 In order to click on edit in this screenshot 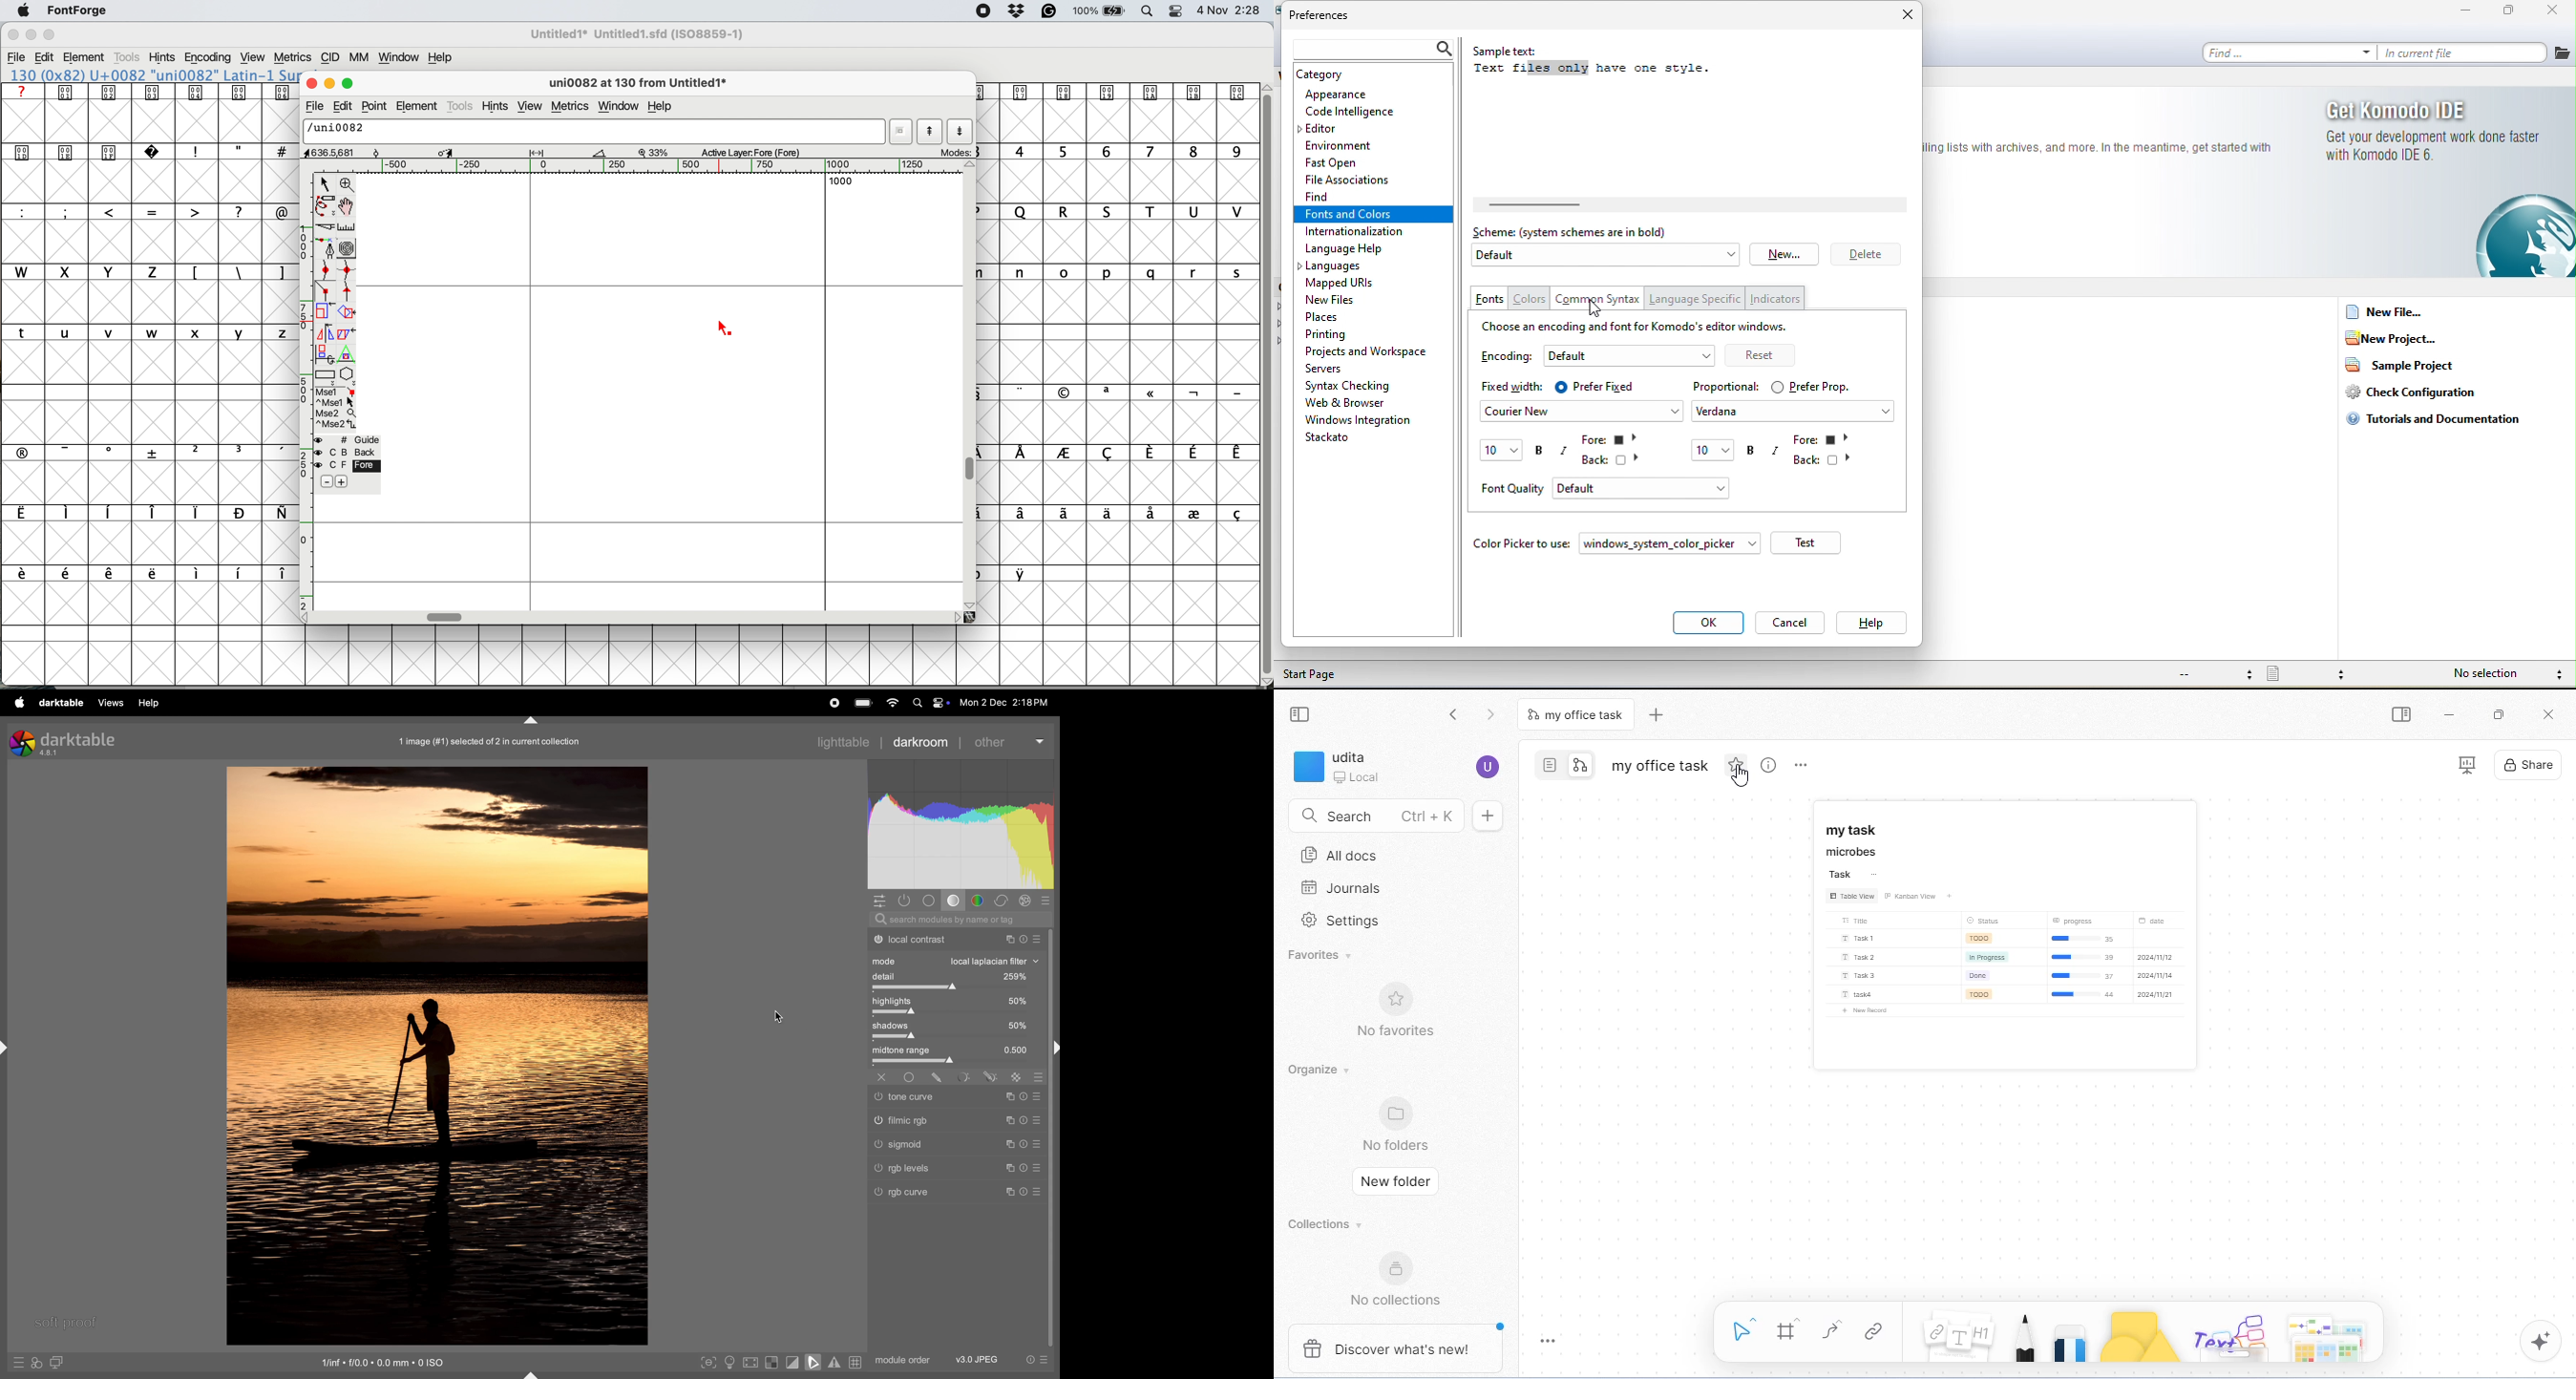, I will do `click(45, 58)`.